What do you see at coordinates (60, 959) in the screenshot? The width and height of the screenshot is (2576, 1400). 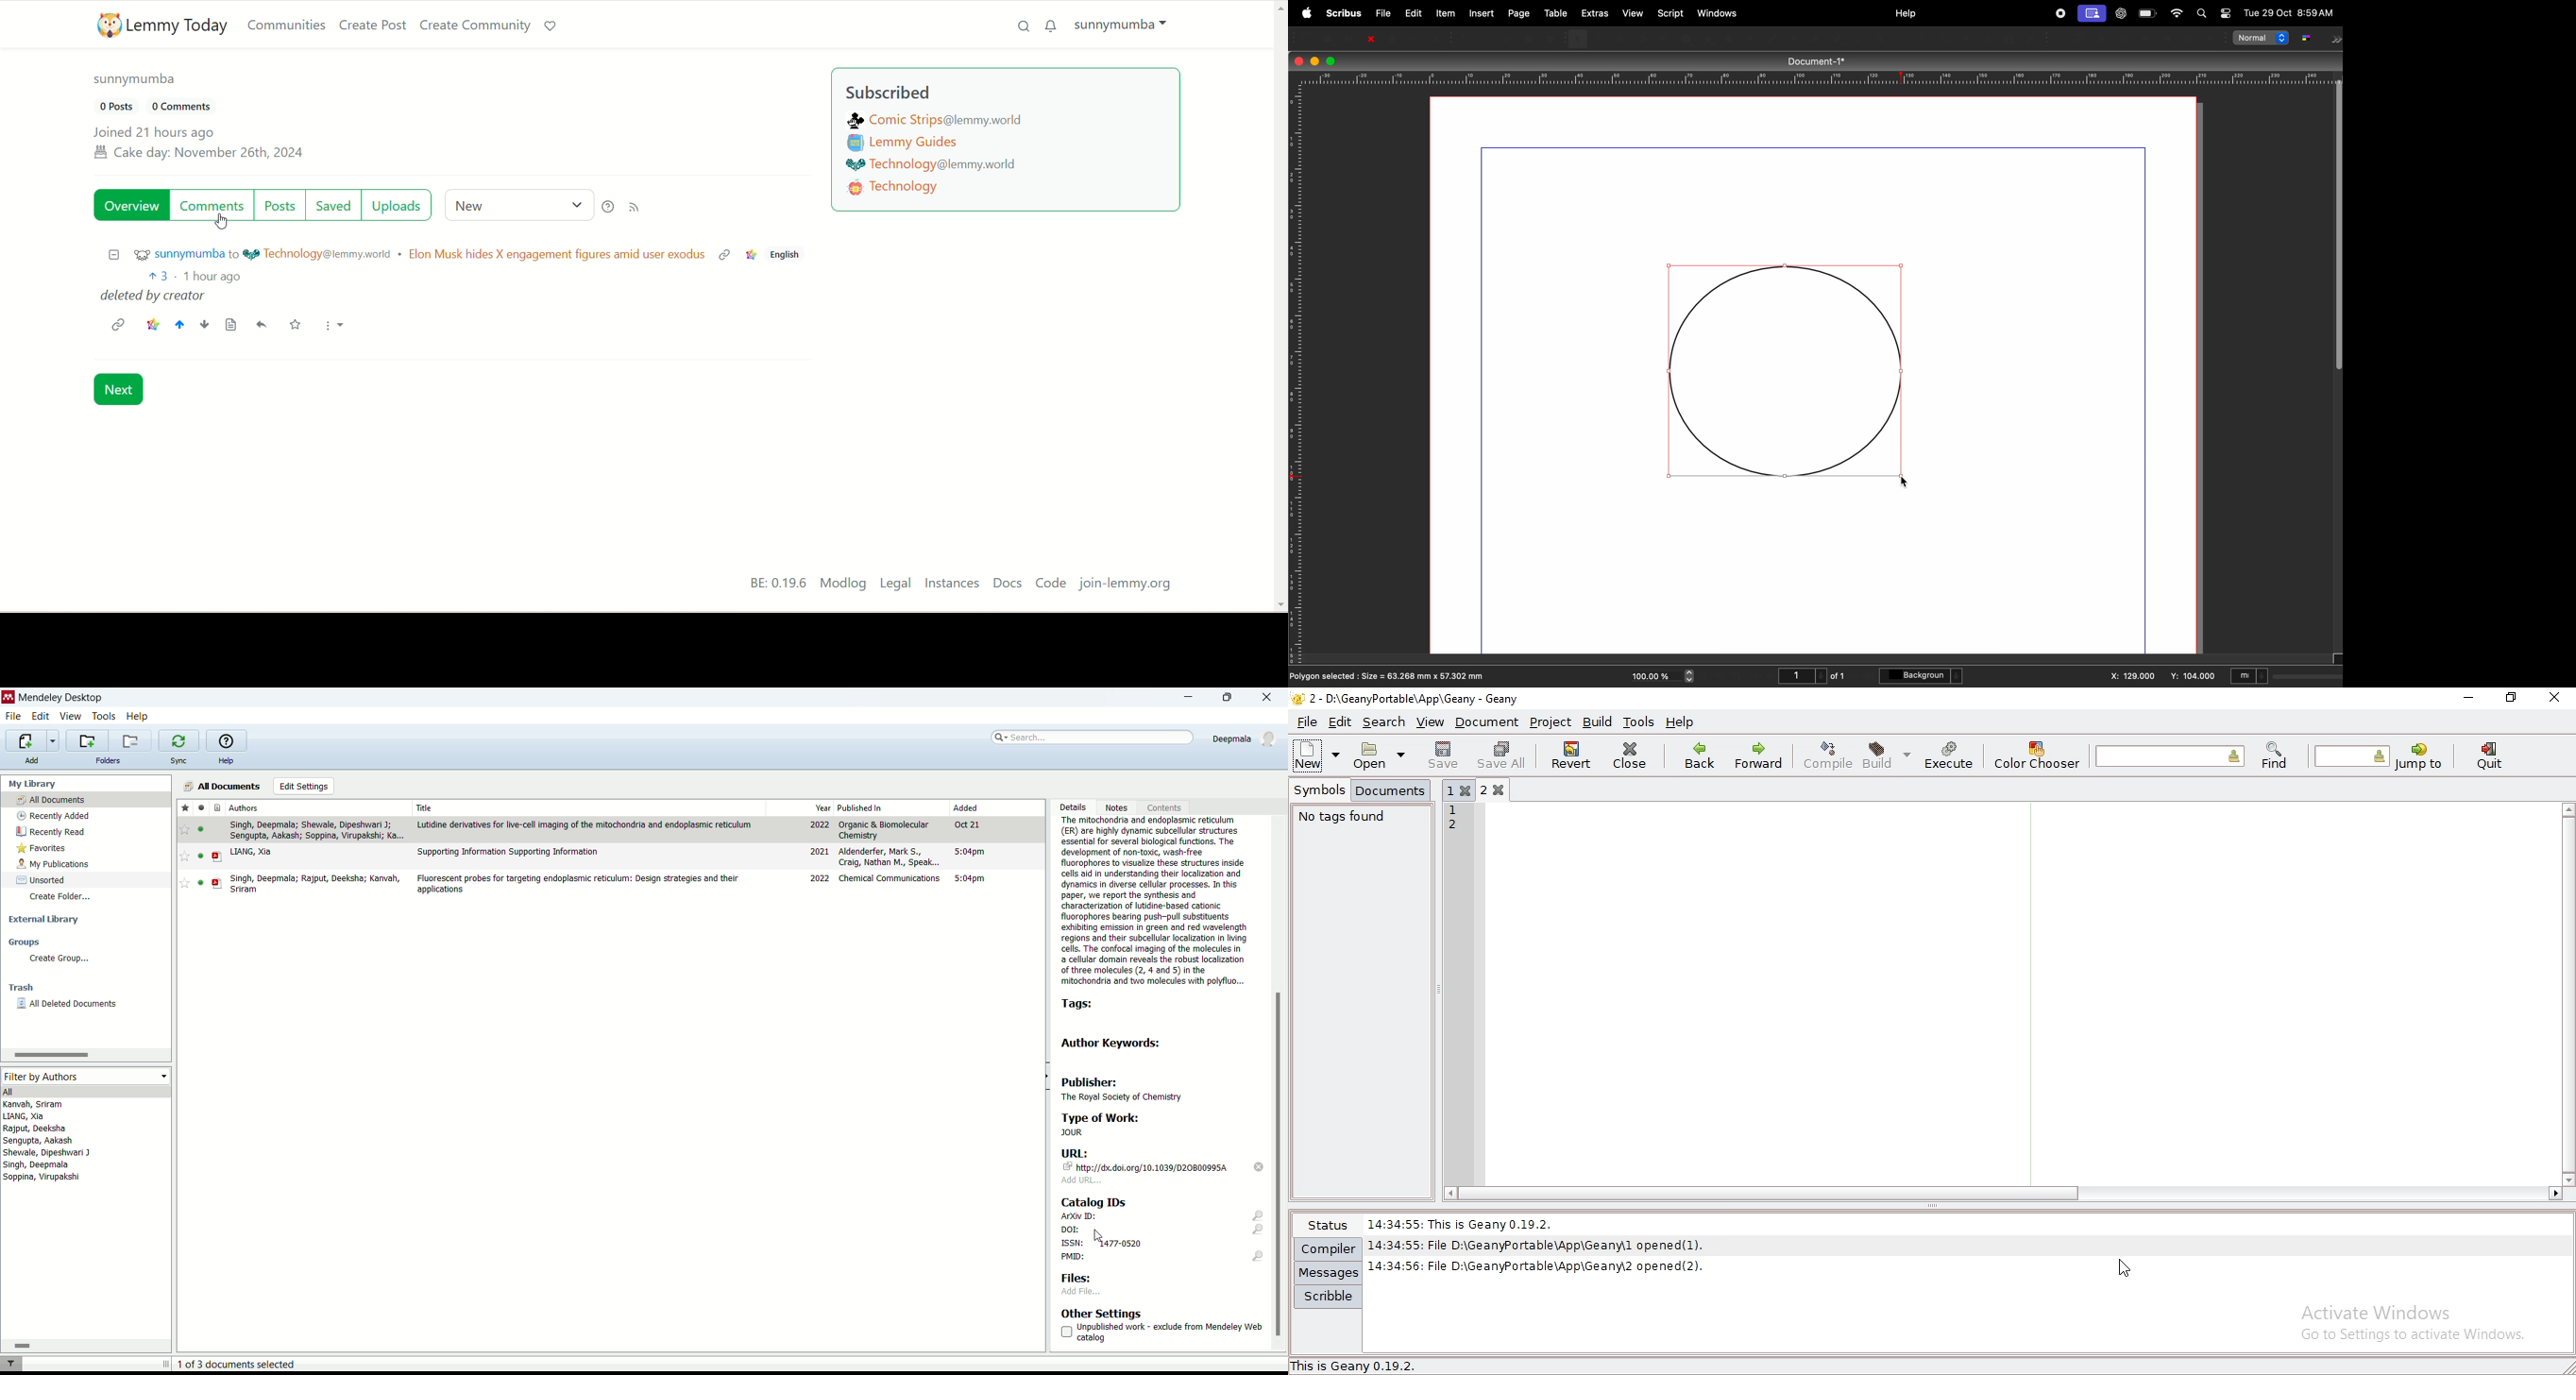 I see `create group` at bounding box center [60, 959].